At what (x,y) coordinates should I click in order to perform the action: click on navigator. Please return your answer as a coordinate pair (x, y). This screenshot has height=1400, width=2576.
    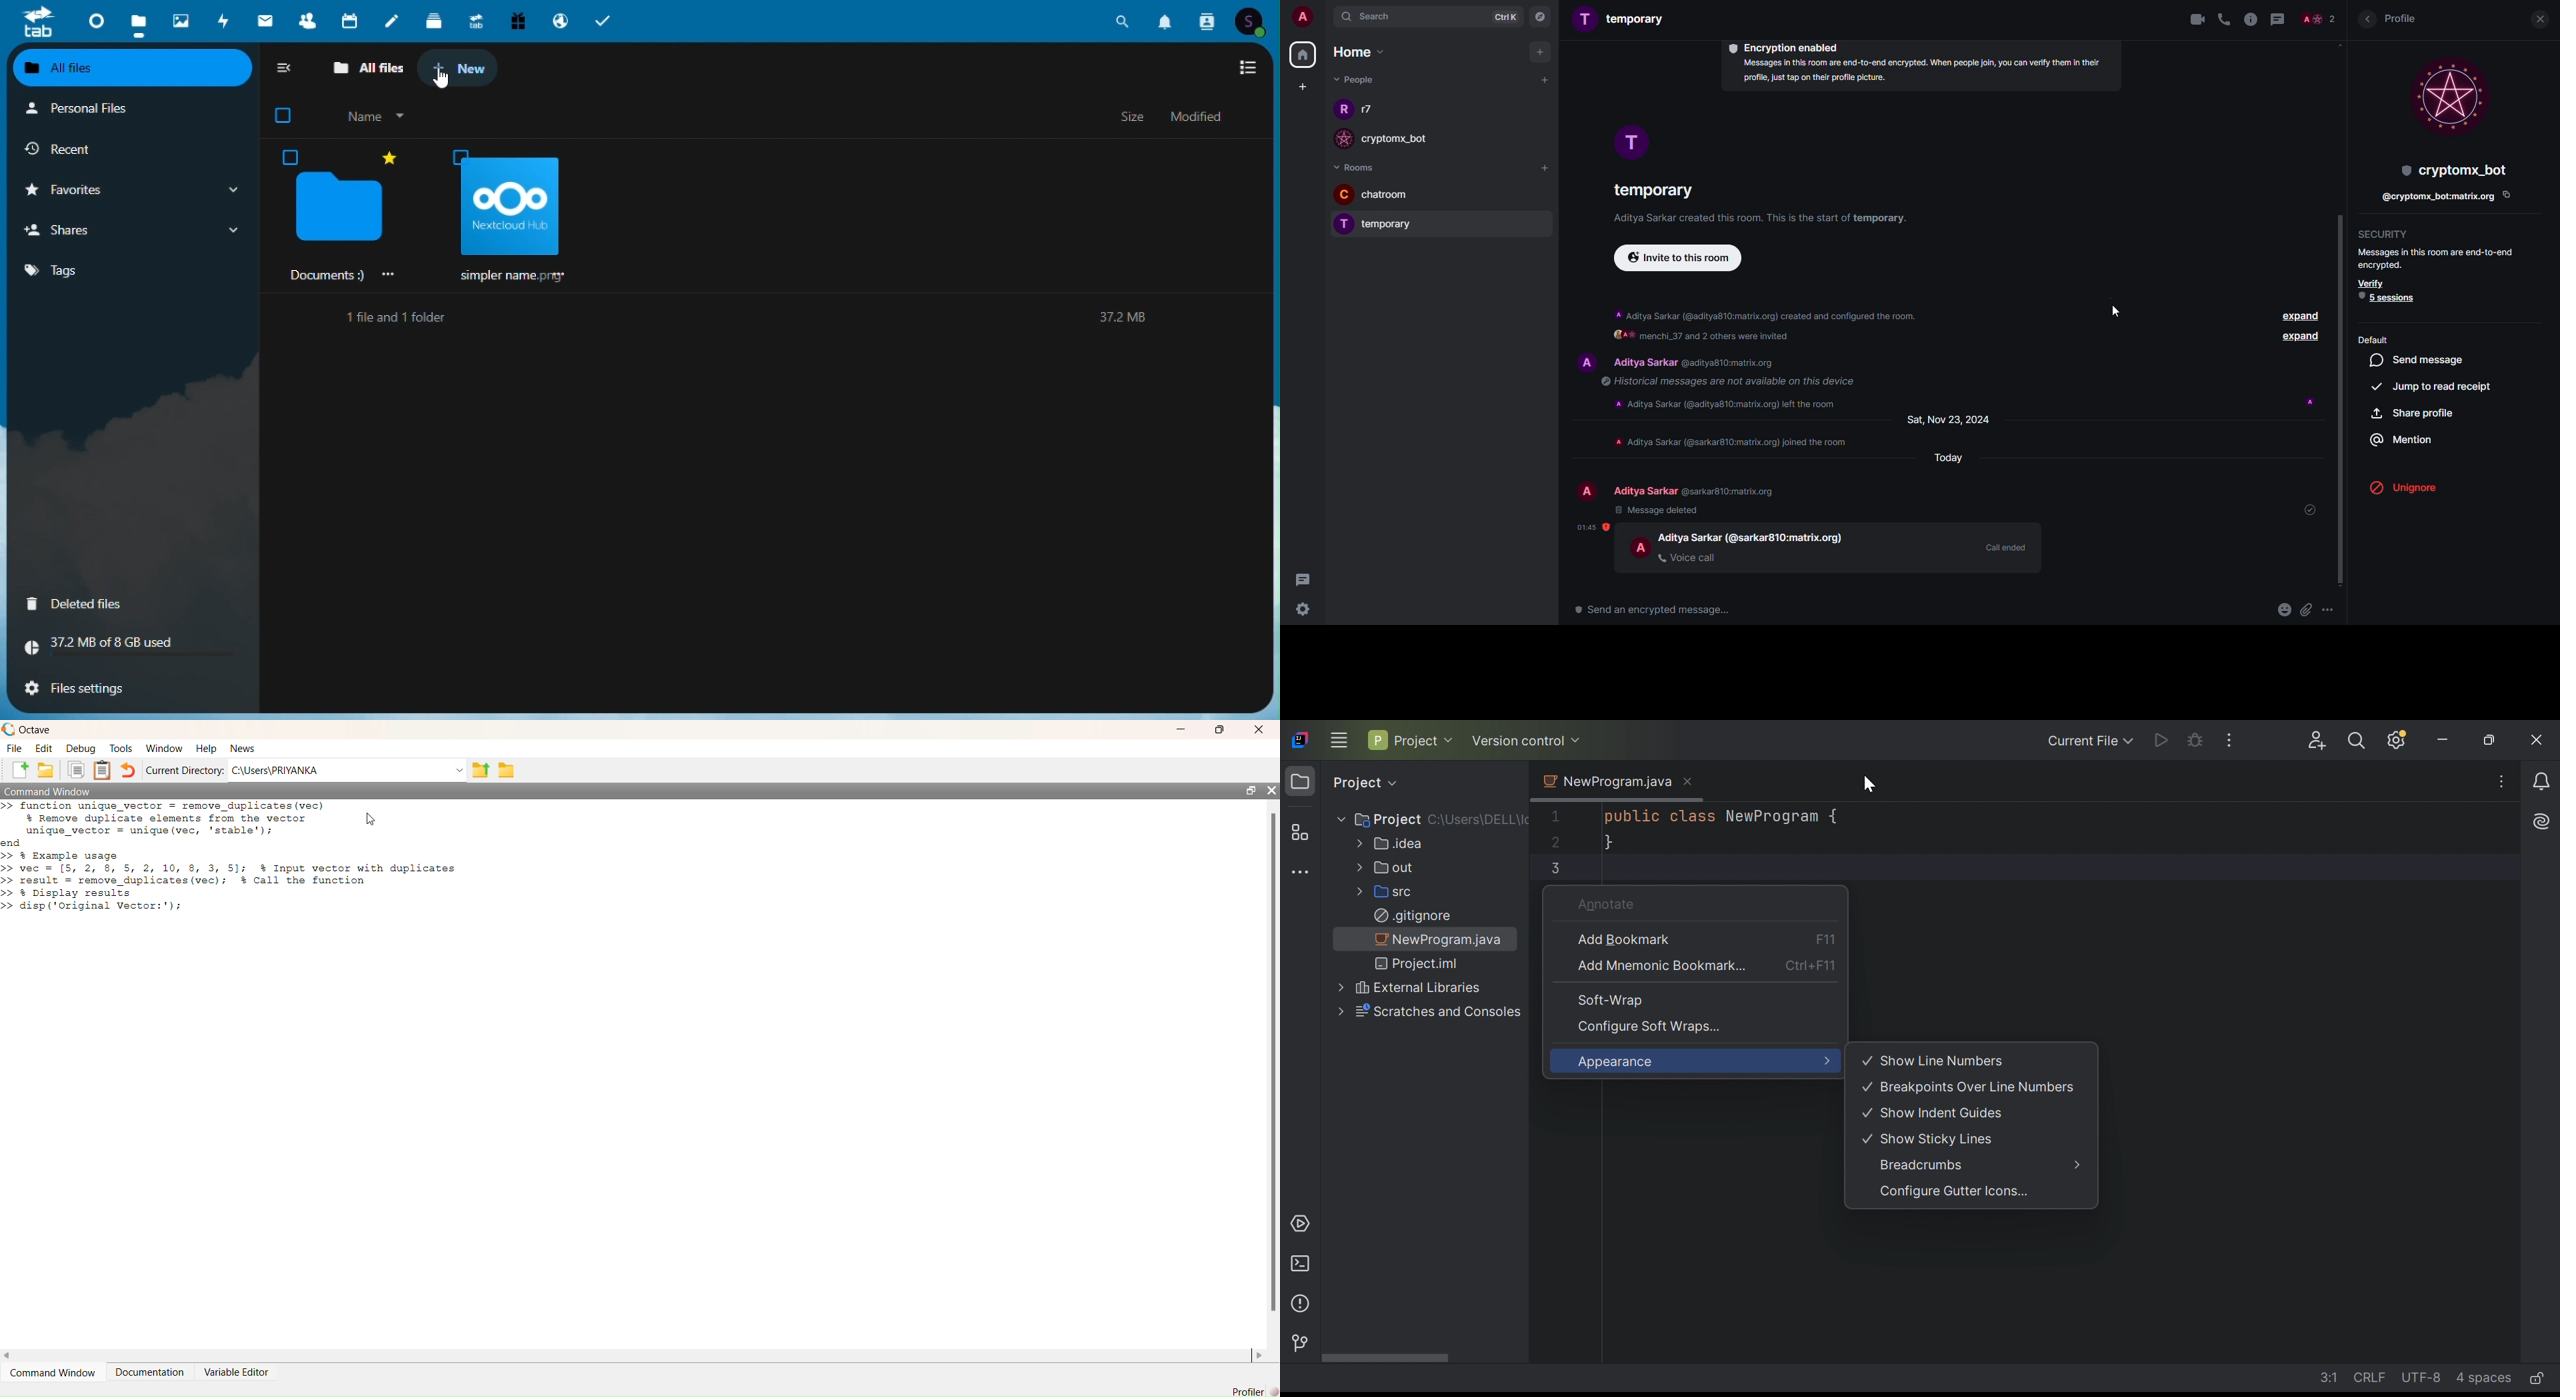
    Looking at the image, I should click on (1541, 16).